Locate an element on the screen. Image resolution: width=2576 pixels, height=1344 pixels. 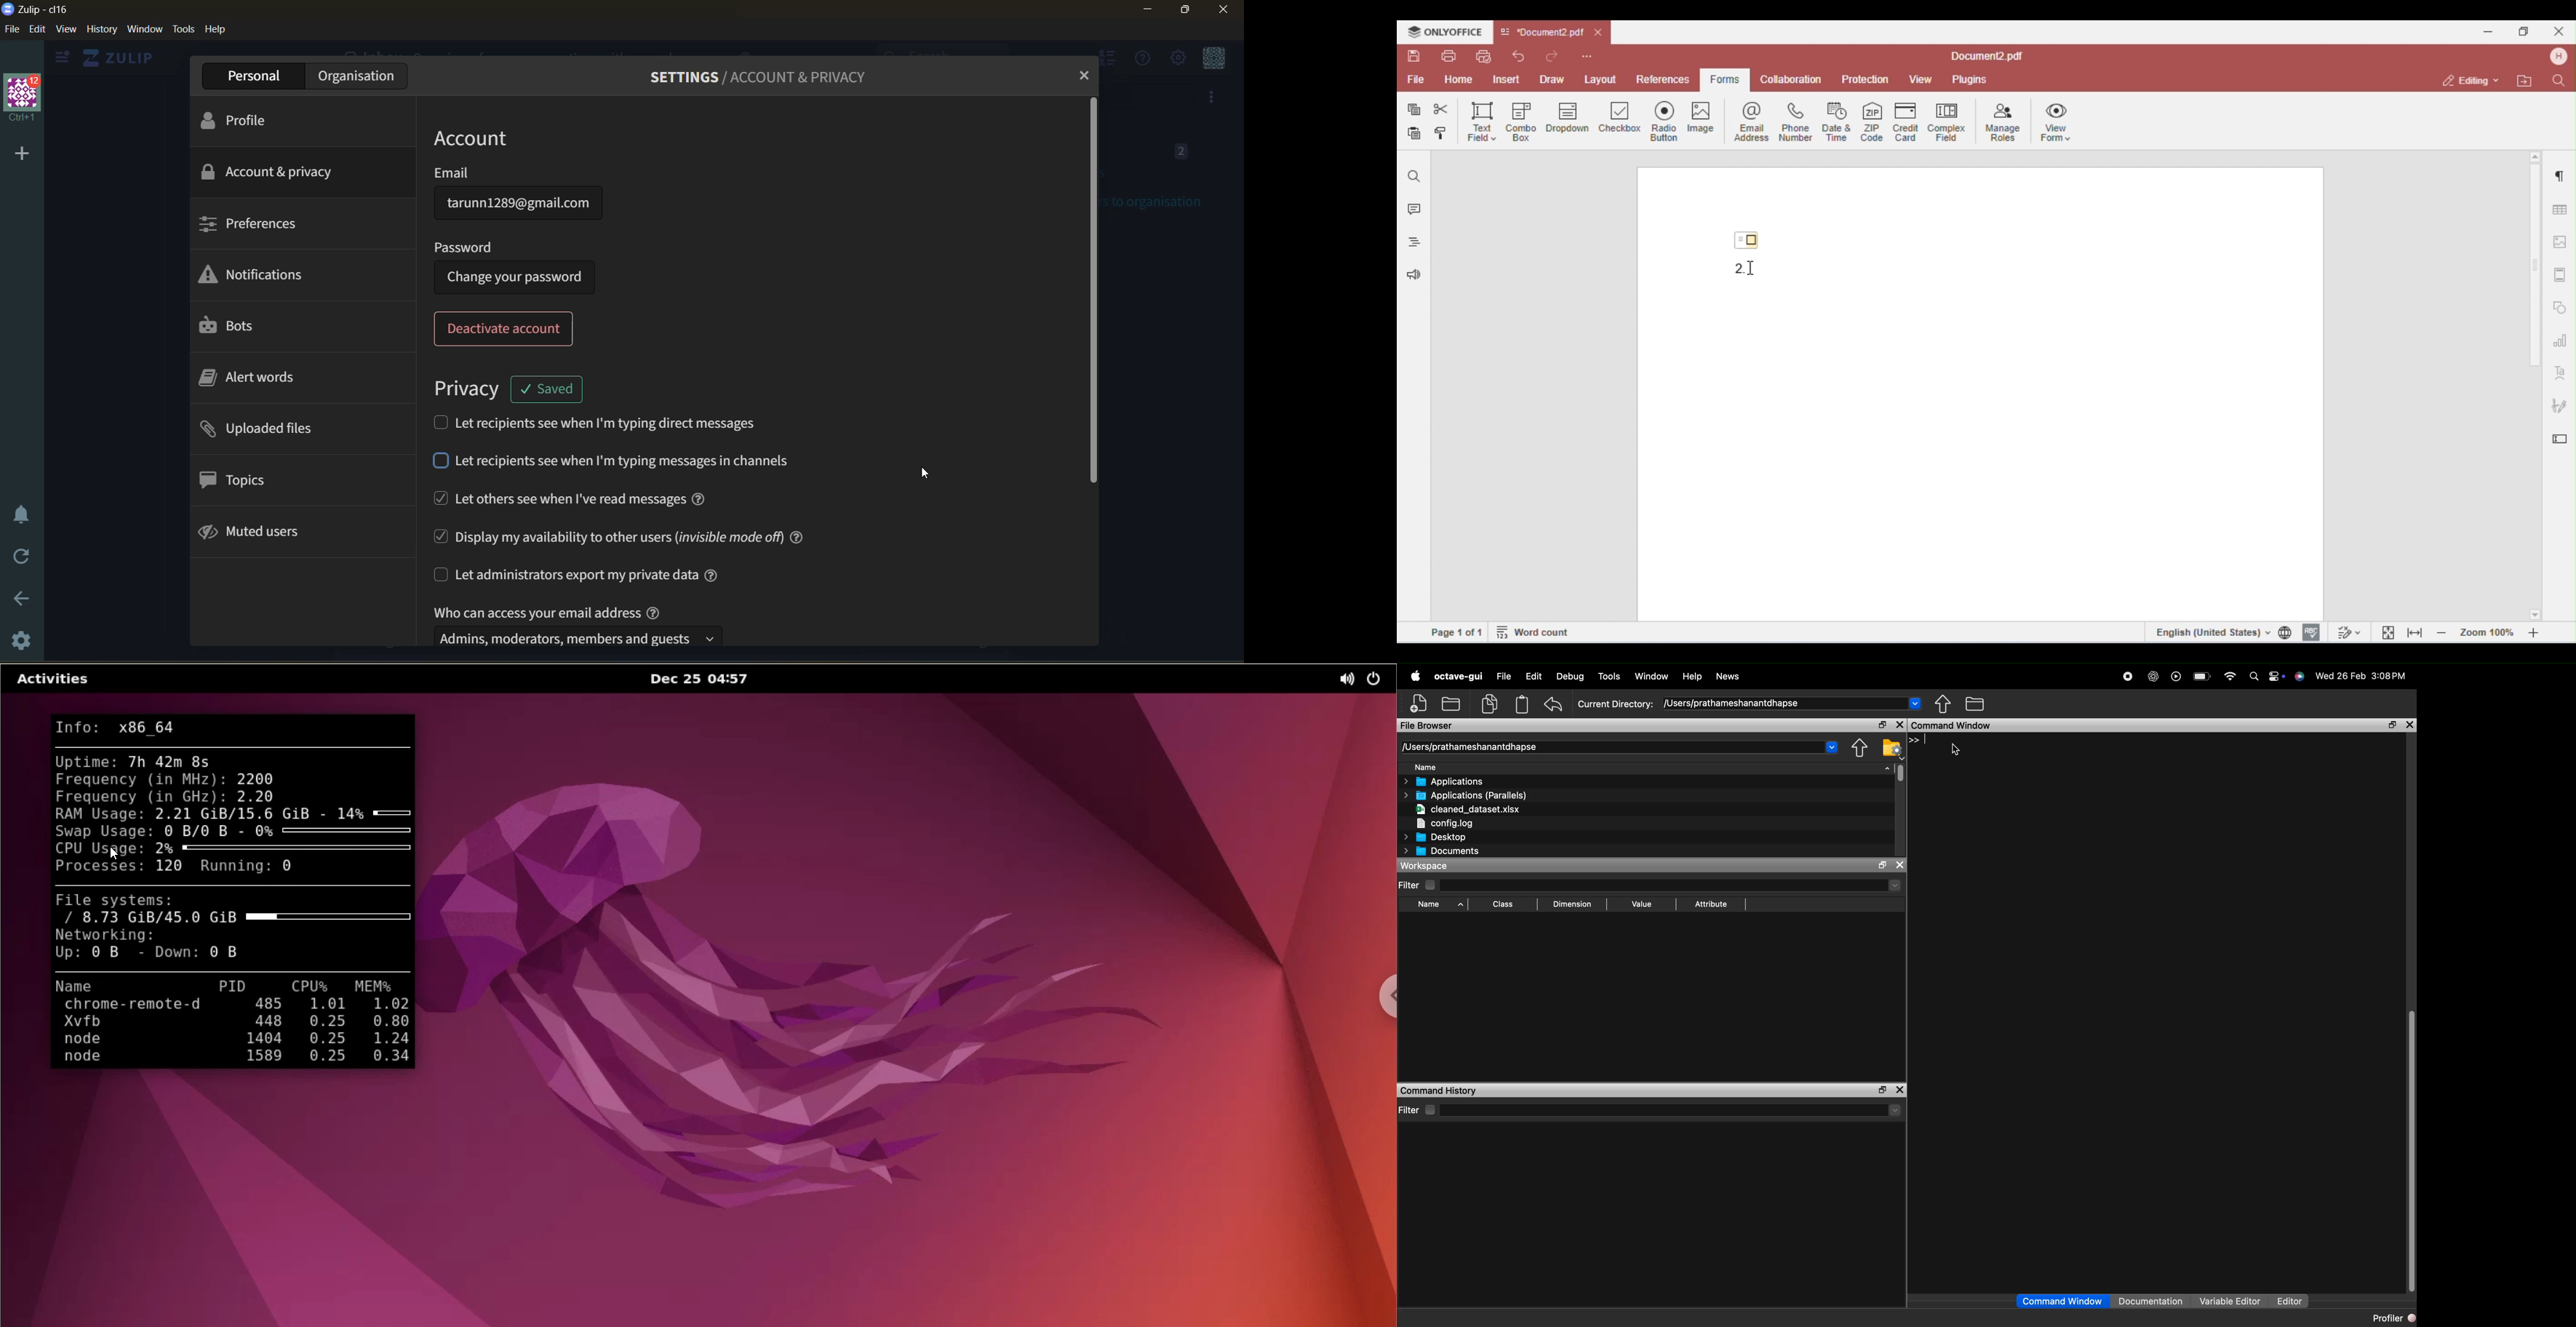
Class is located at coordinates (1504, 906).